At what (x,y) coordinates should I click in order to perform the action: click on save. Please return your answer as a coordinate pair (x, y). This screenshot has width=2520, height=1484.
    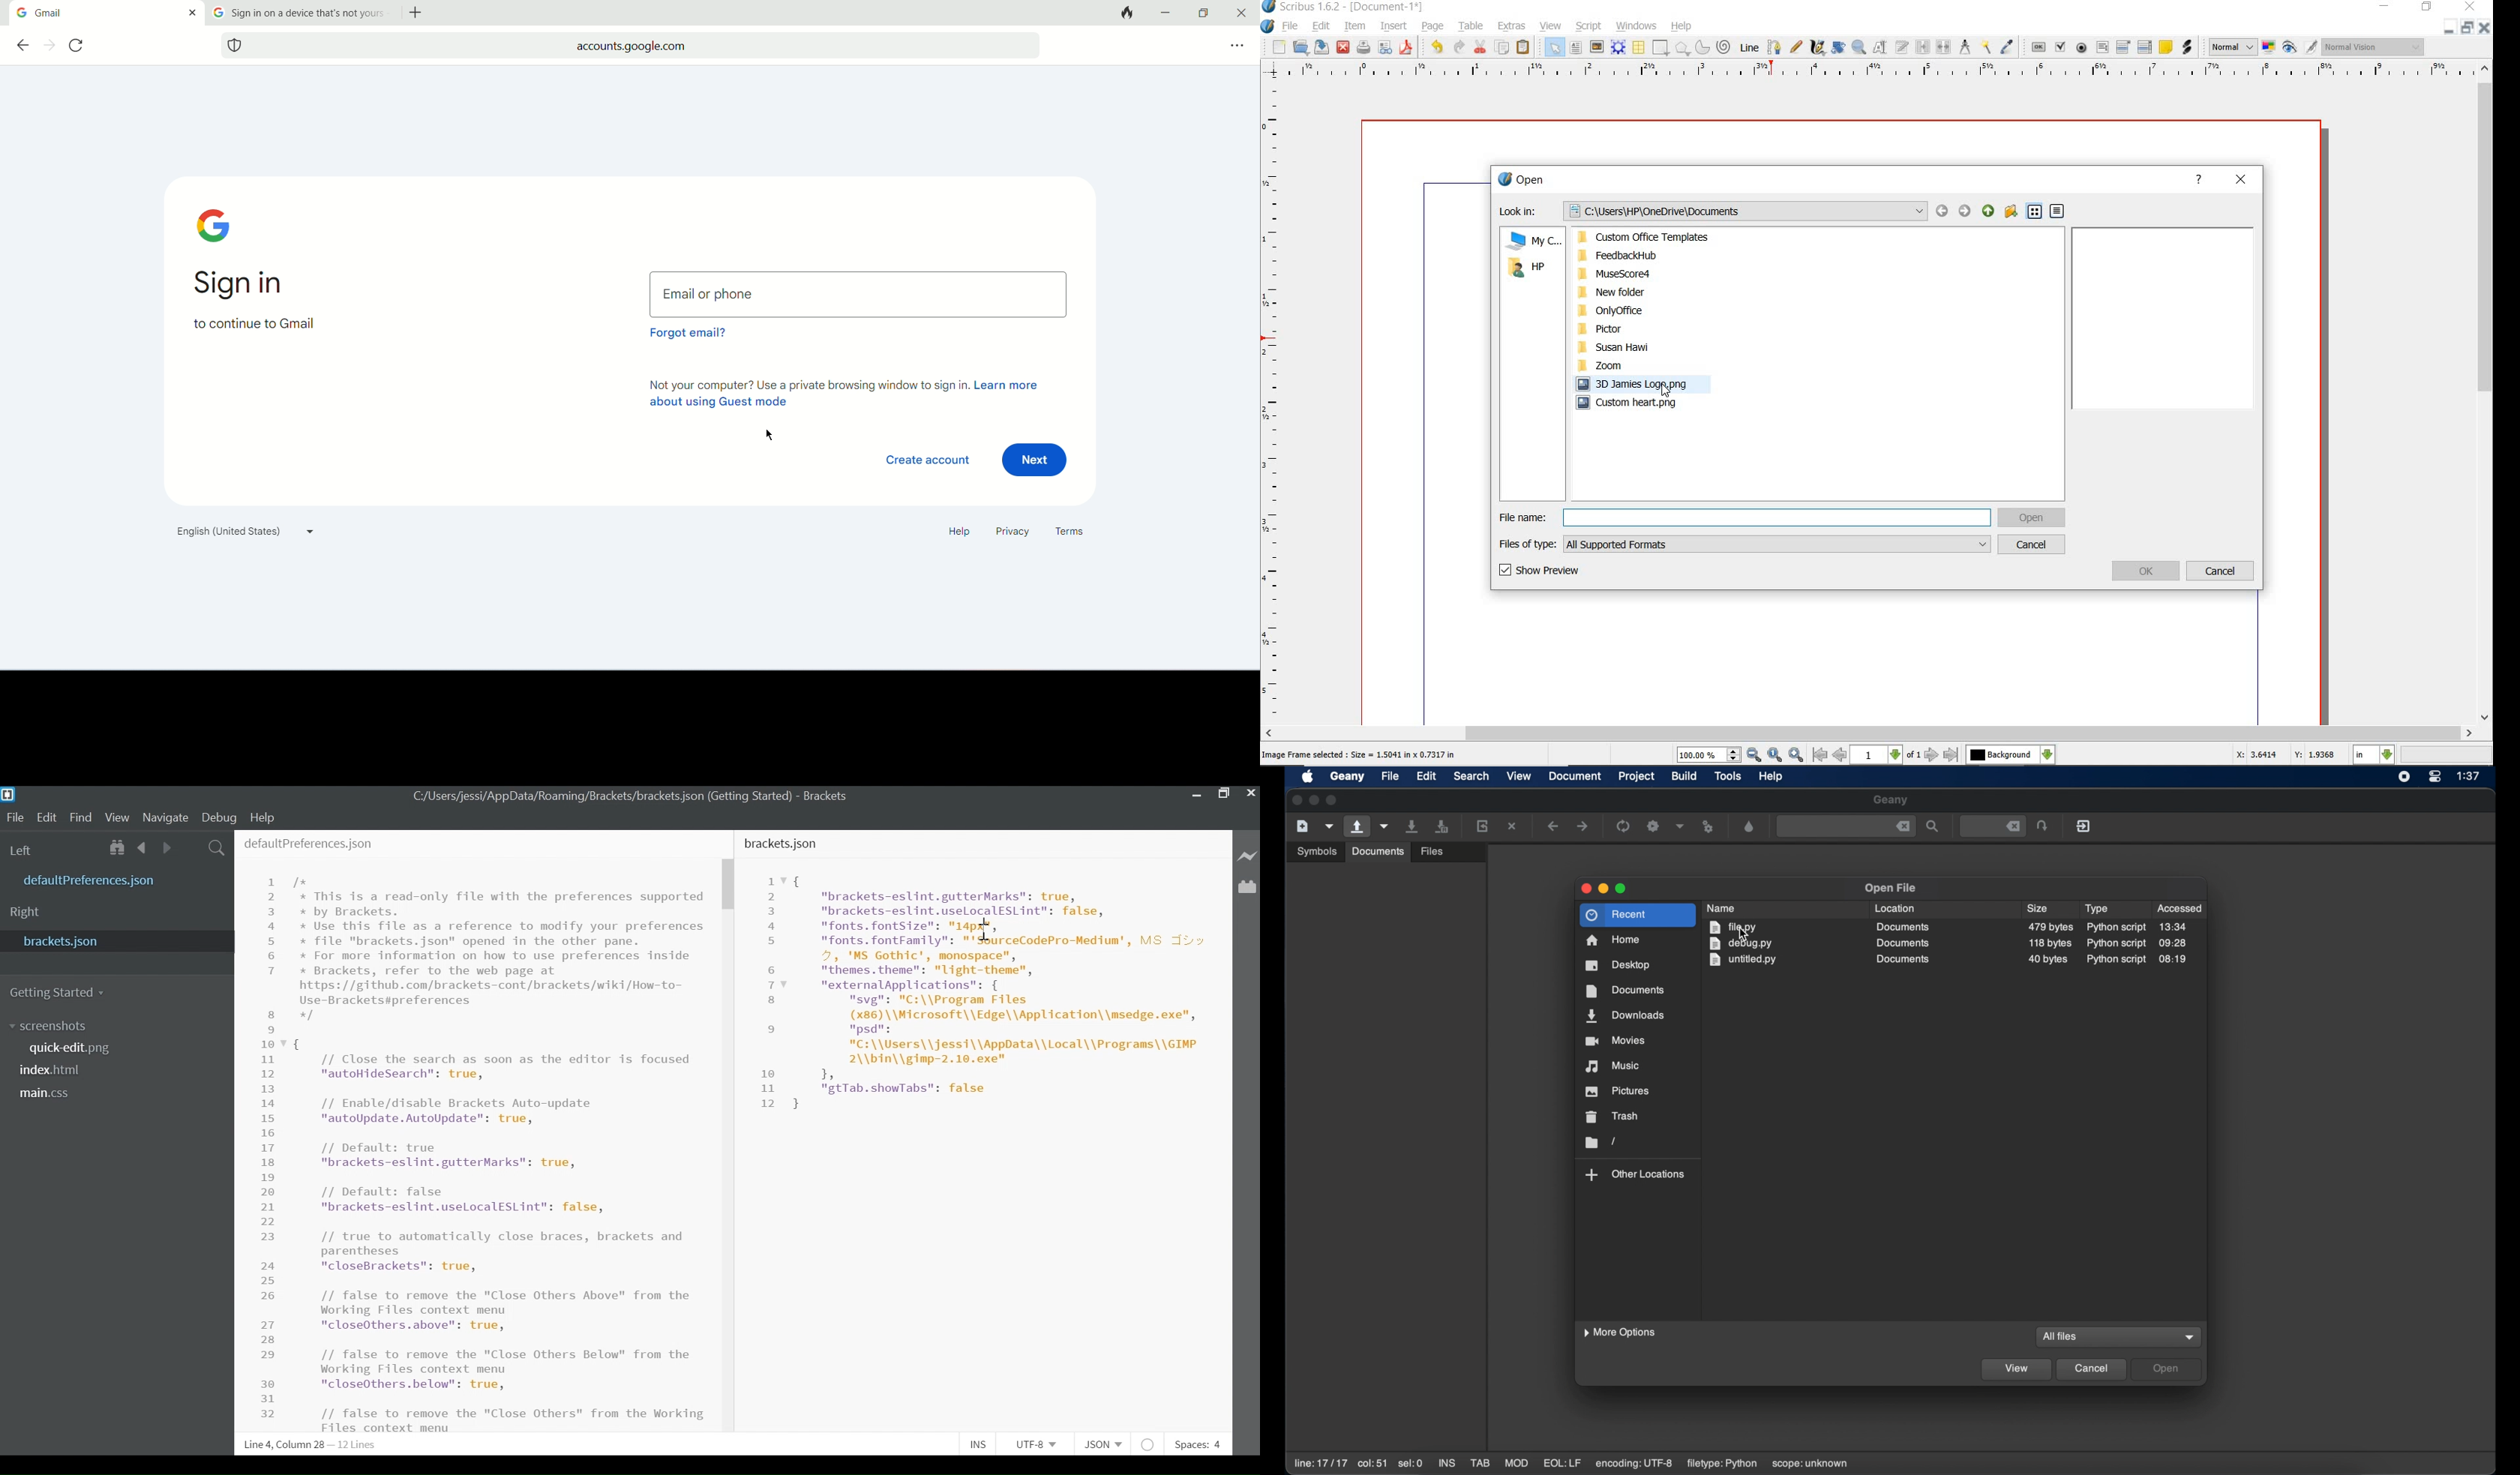
    Looking at the image, I should click on (1322, 46).